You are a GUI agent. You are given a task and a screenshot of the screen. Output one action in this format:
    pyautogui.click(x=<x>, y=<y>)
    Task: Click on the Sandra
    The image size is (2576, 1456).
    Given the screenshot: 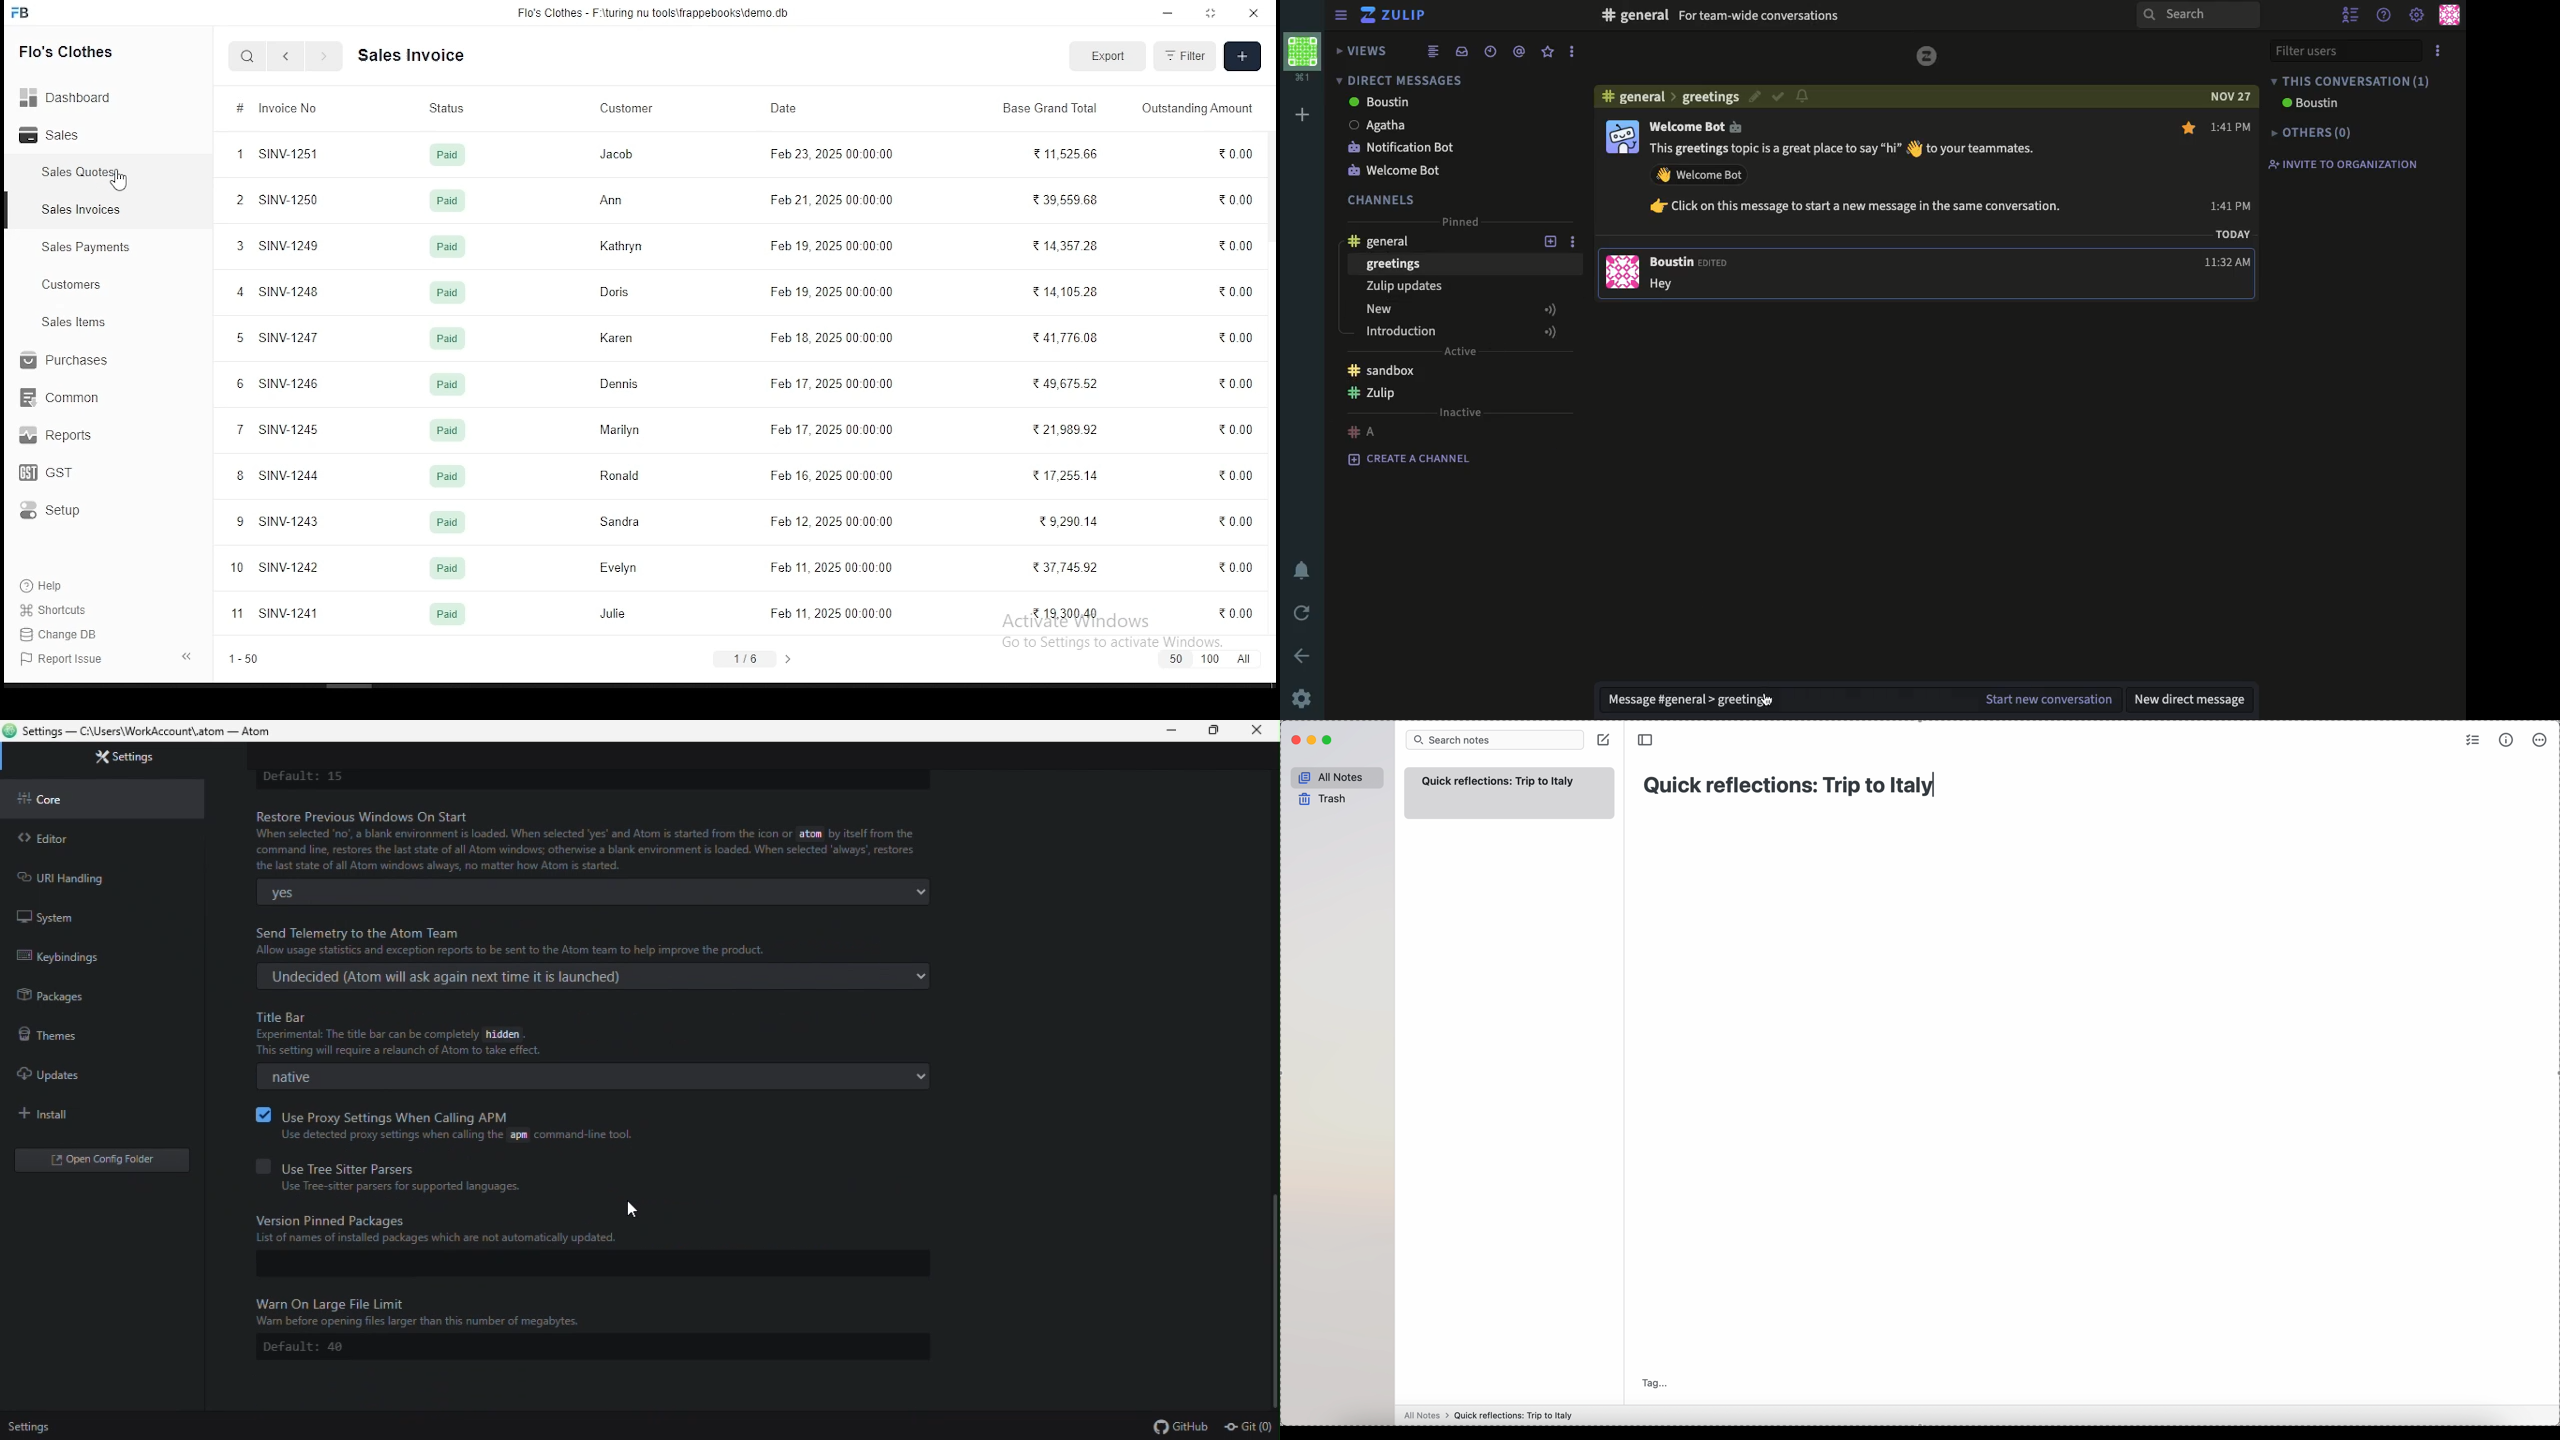 What is the action you would take?
    pyautogui.click(x=627, y=523)
    